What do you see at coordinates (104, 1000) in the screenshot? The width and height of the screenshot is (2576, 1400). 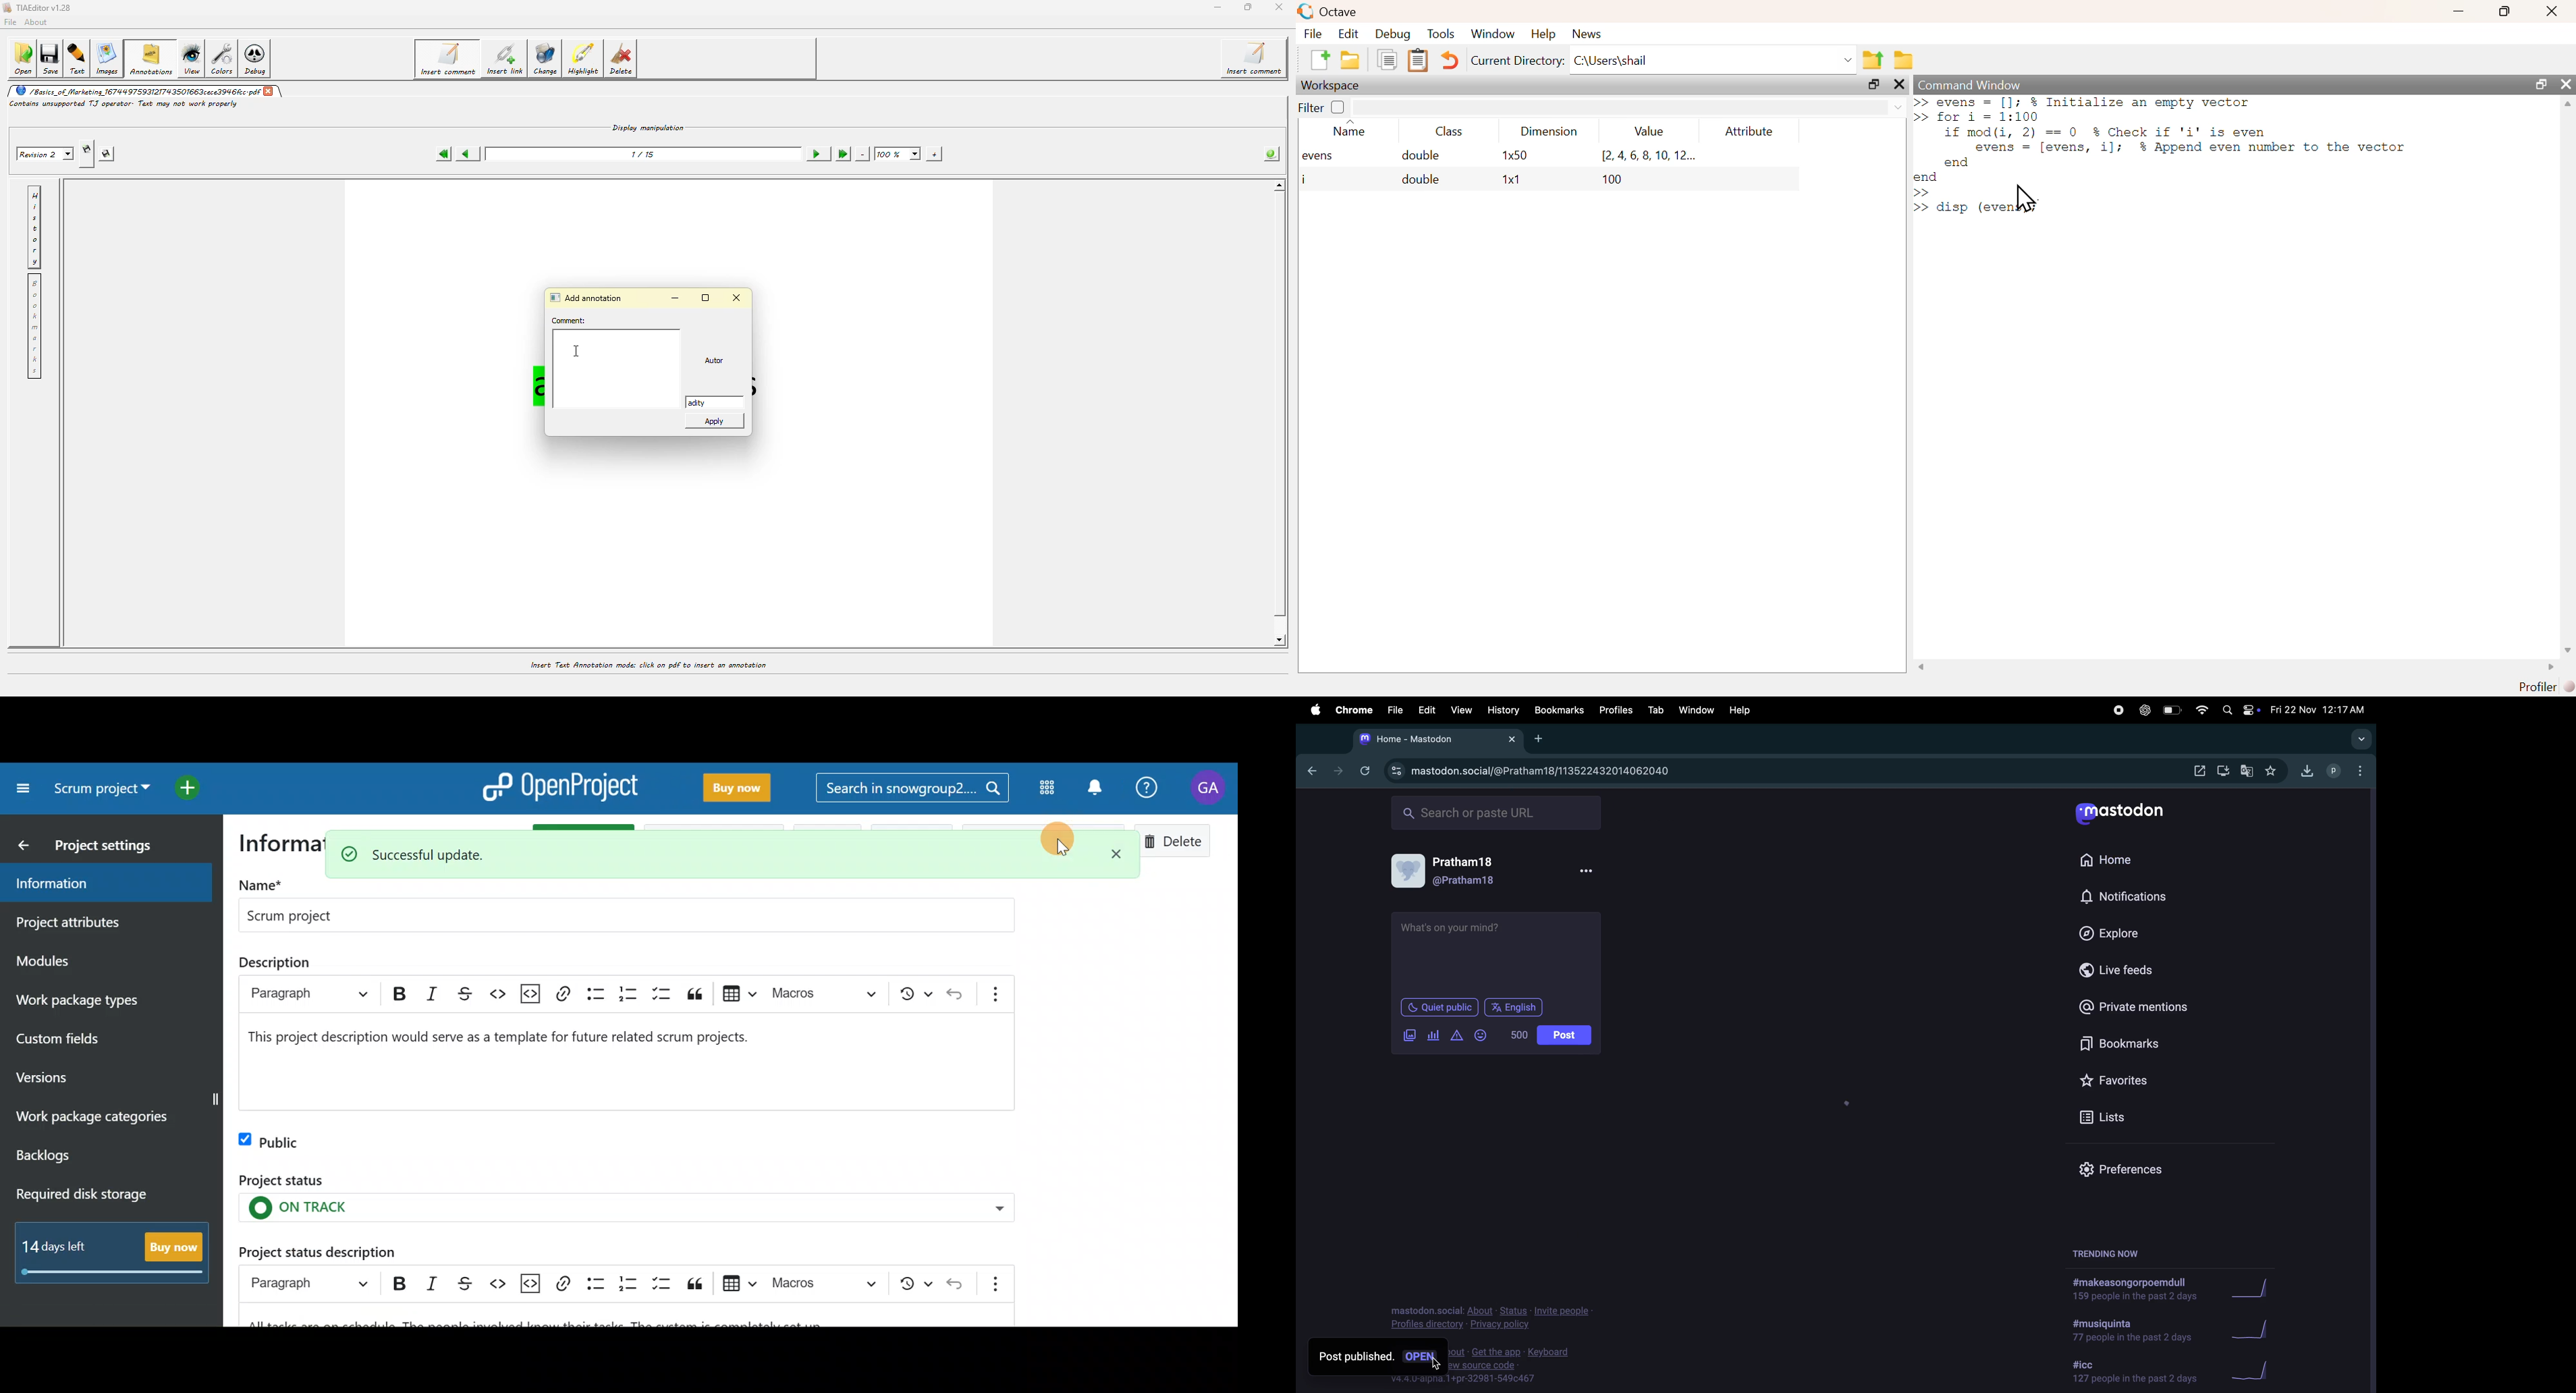 I see `Work package types` at bounding box center [104, 1000].